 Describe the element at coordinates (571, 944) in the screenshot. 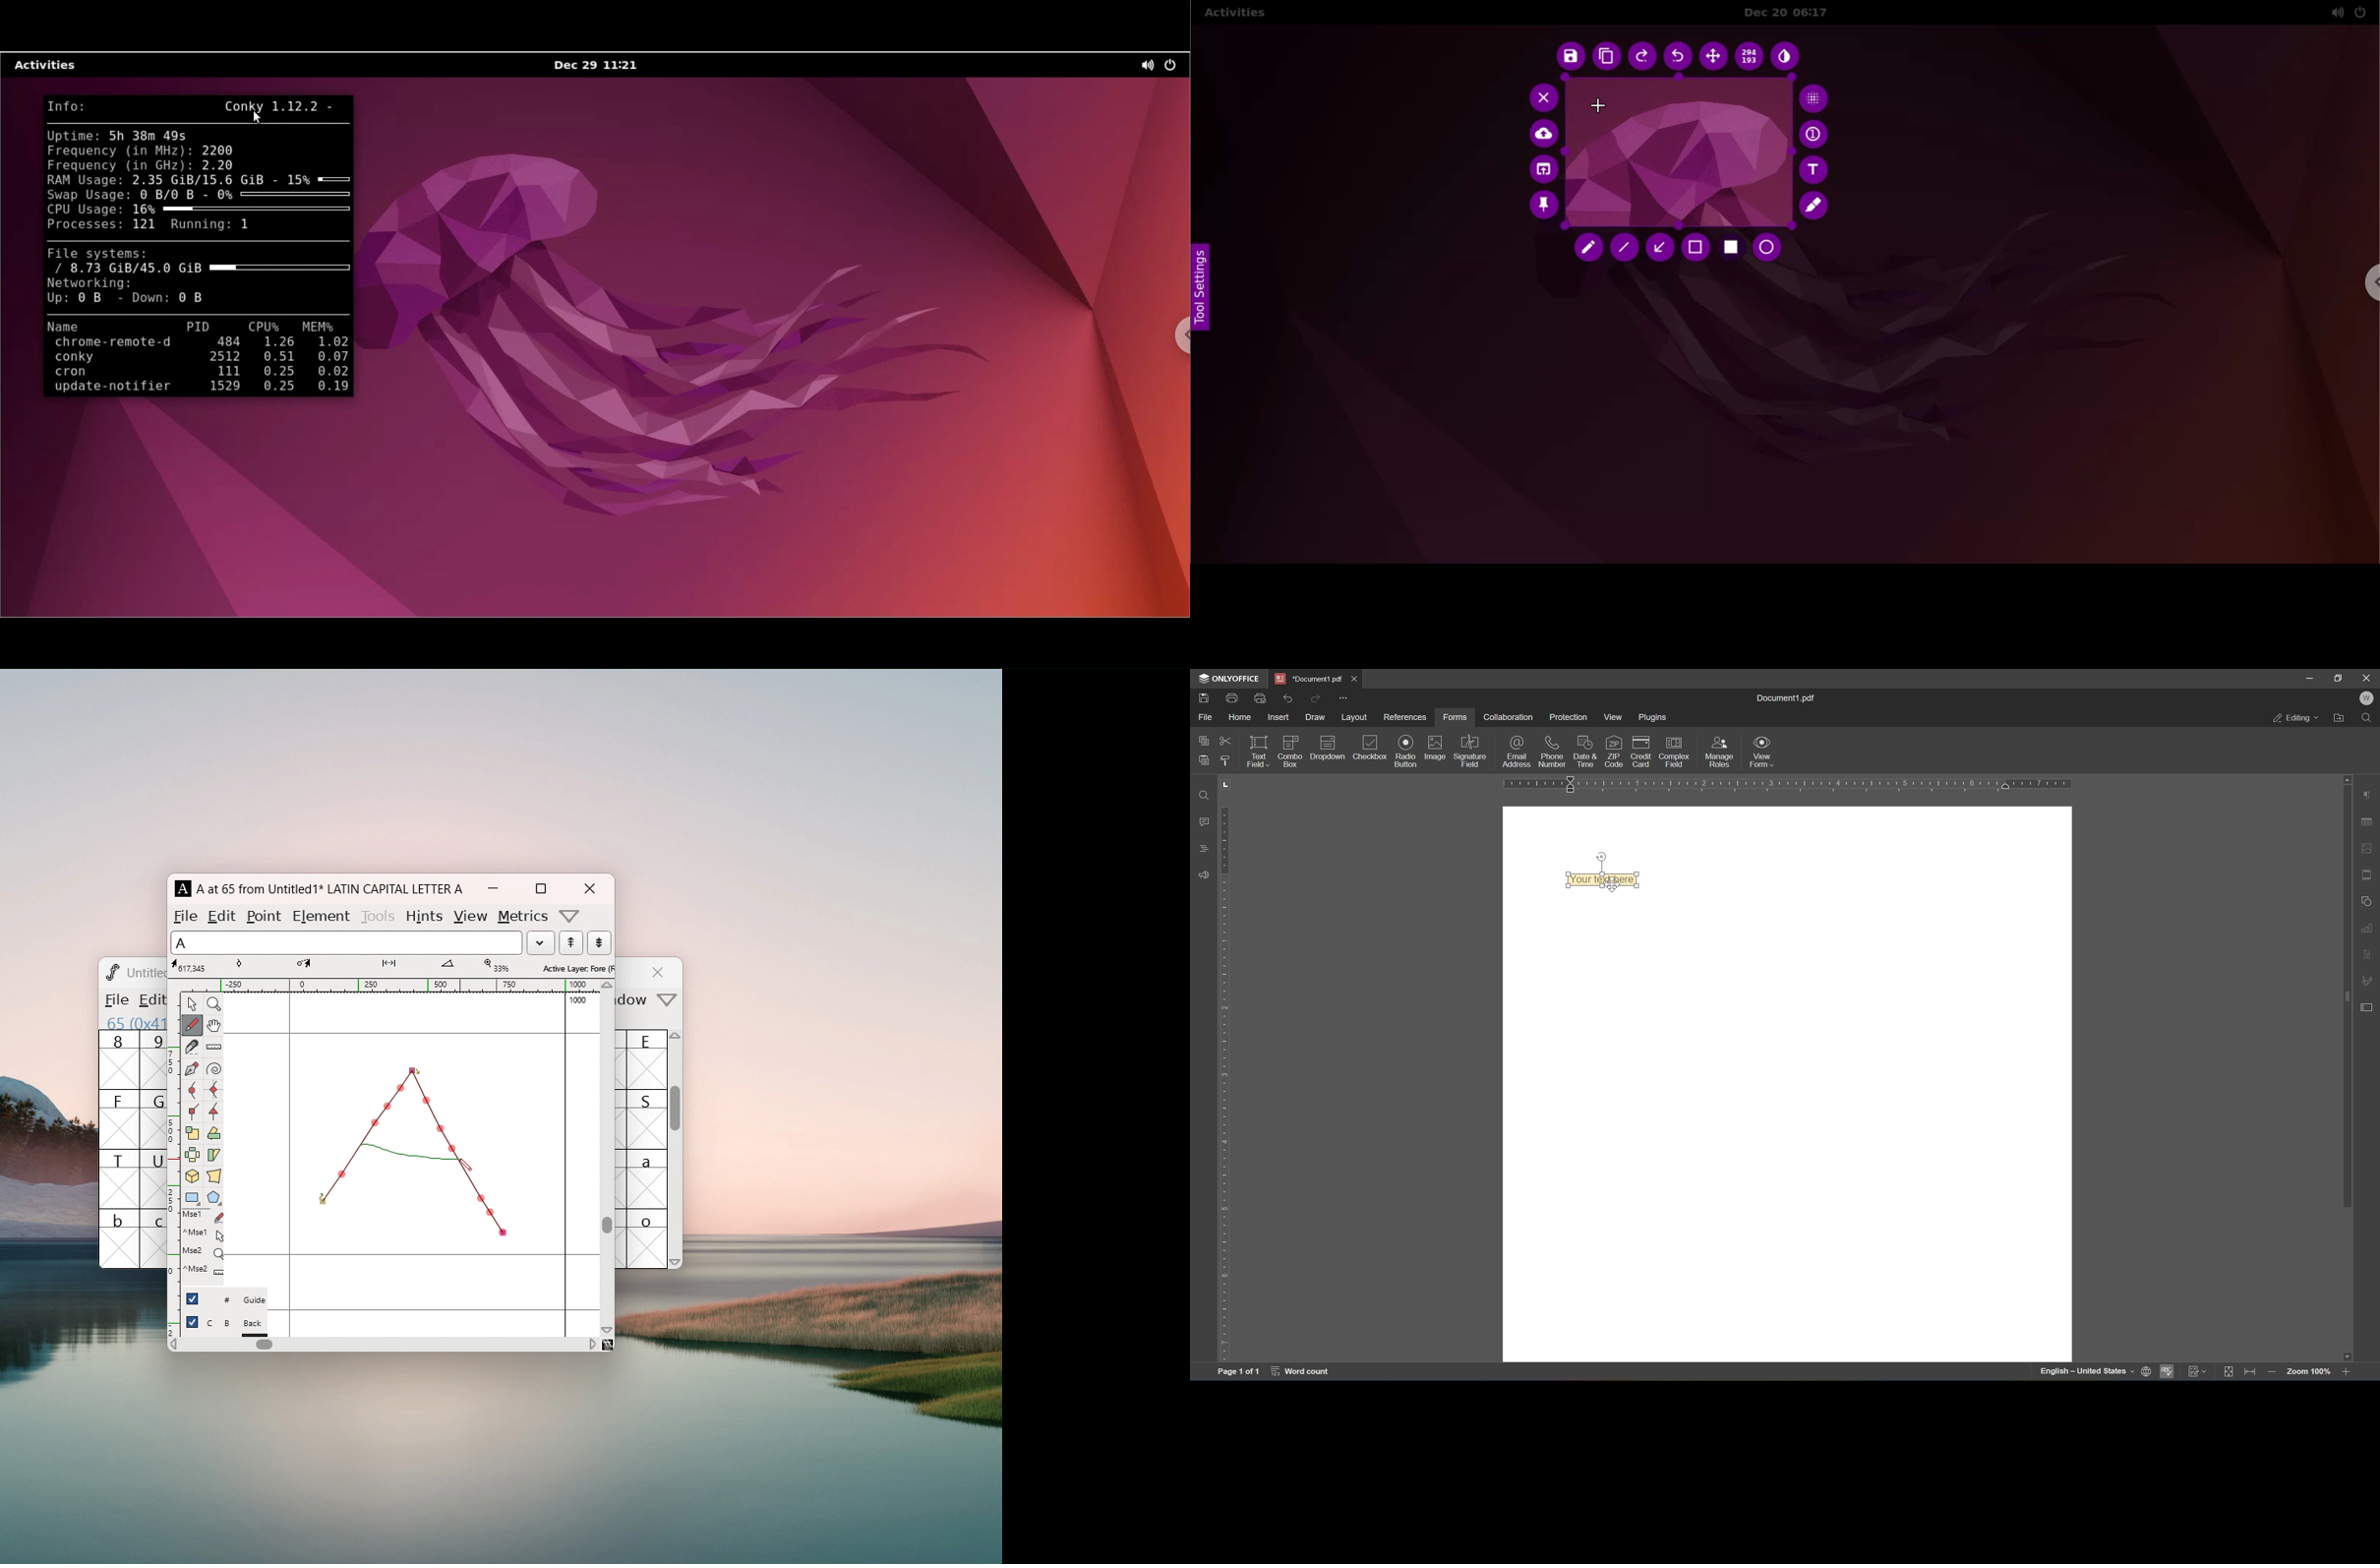

I see `show the next word in the wordlist` at that location.